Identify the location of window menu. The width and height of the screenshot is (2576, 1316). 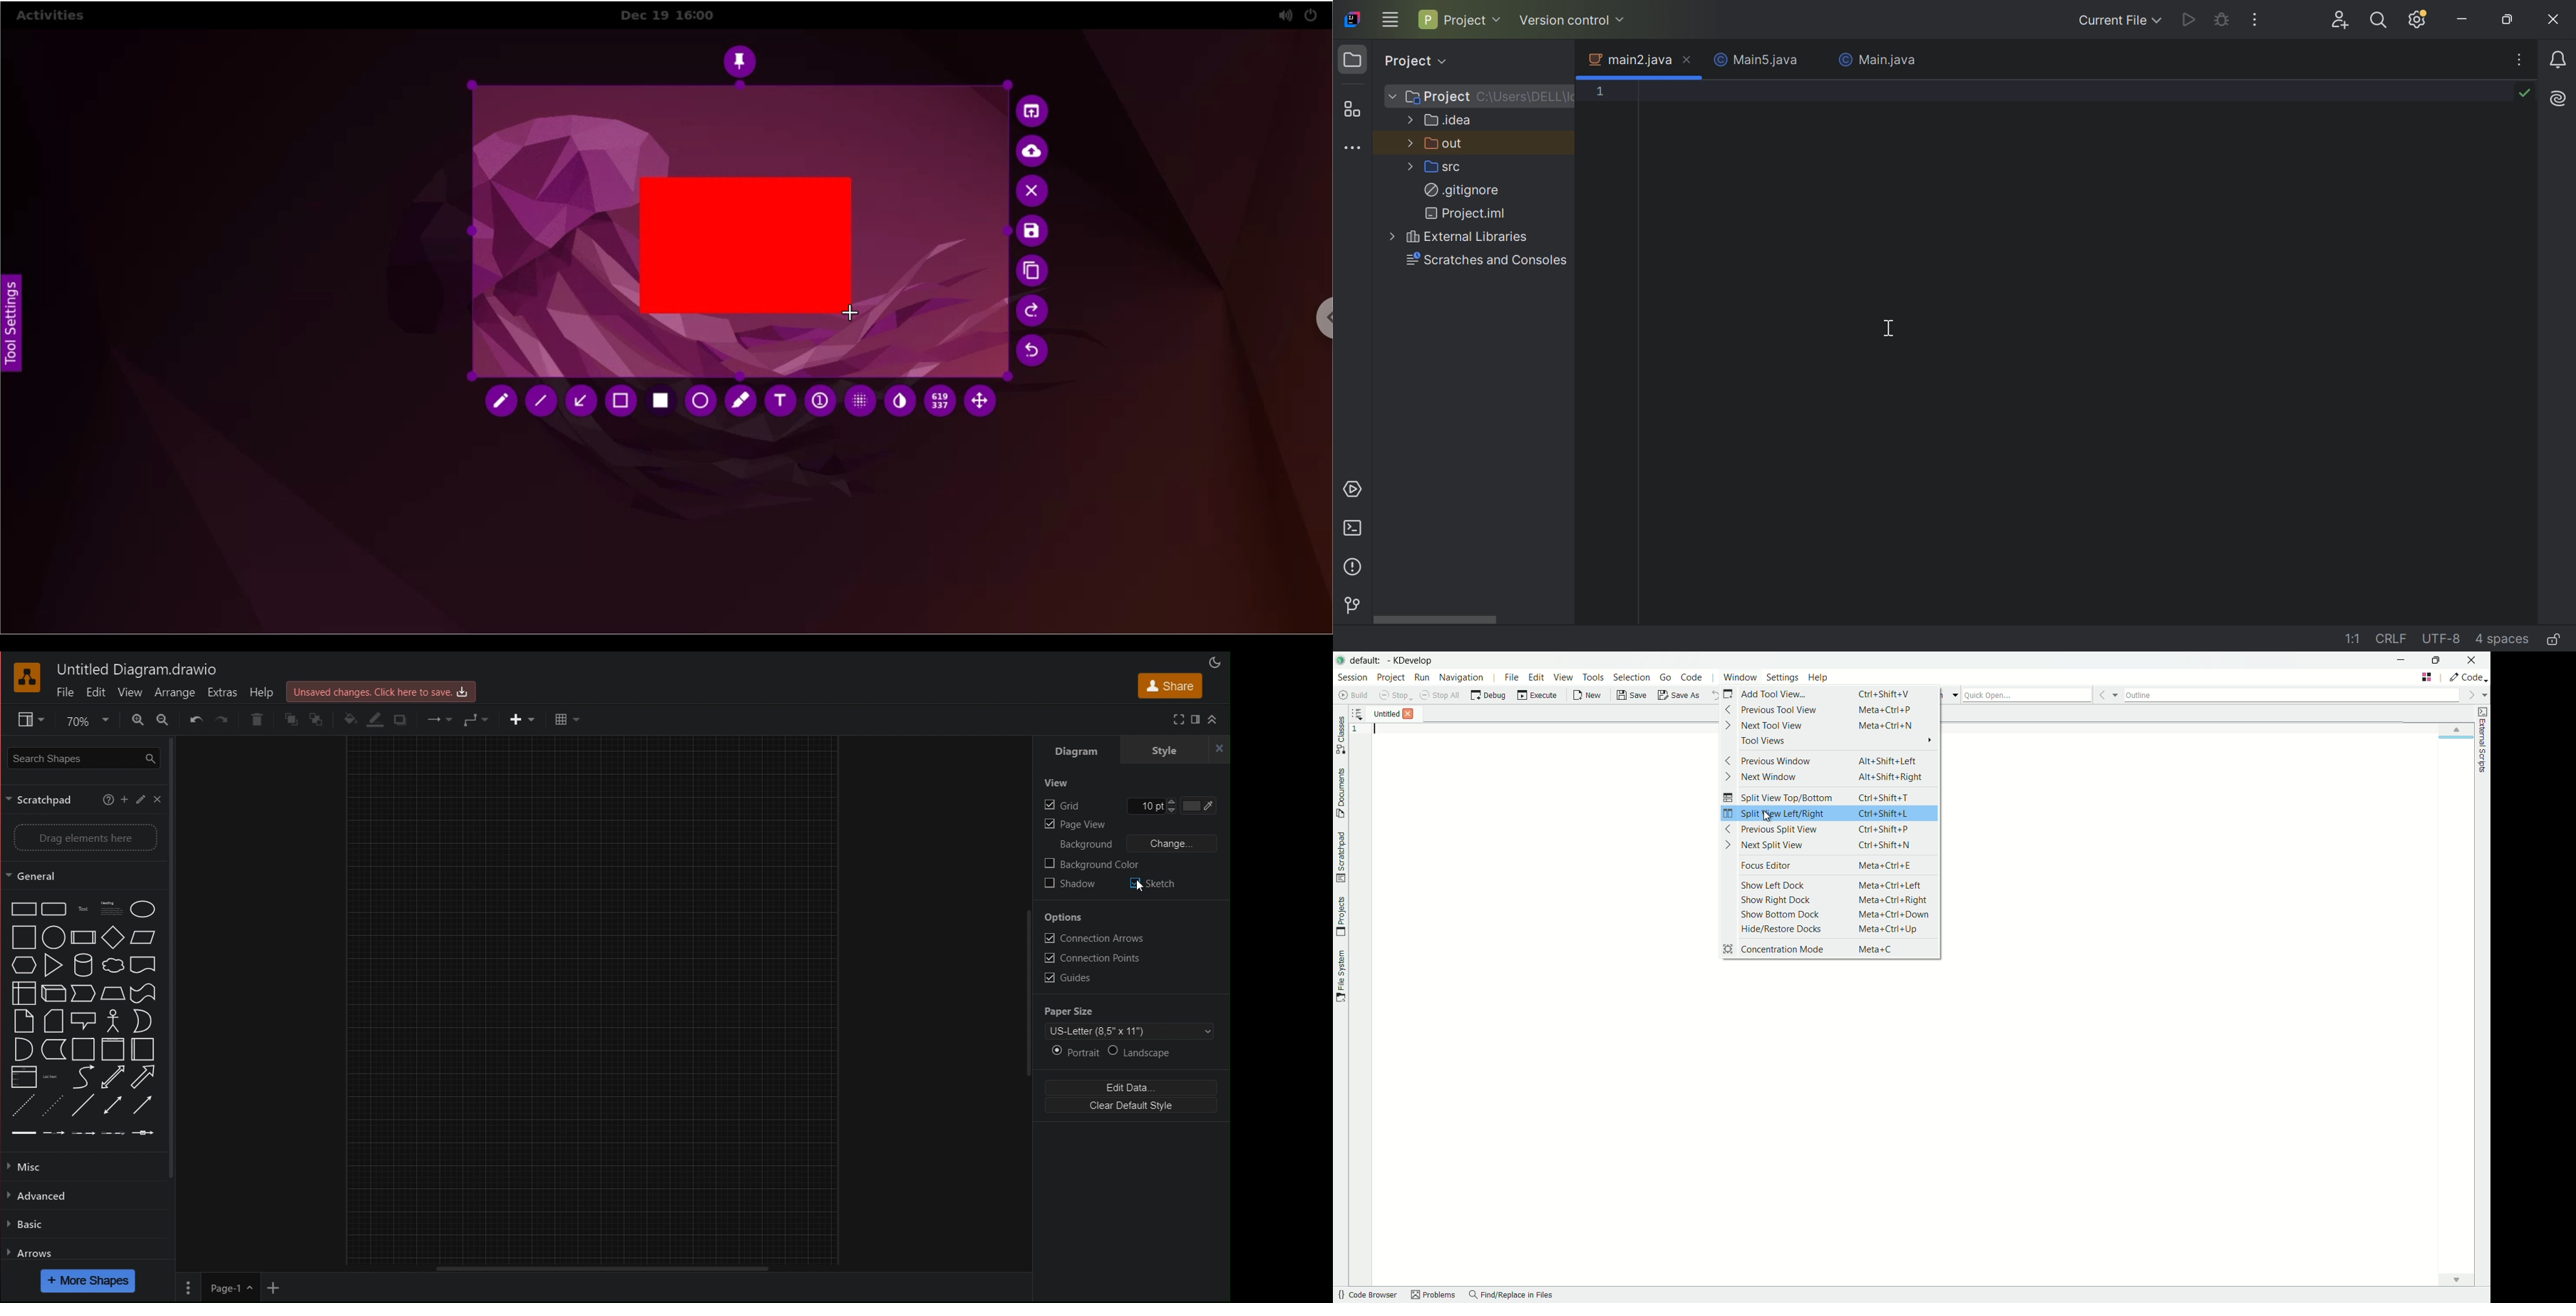
(1741, 678).